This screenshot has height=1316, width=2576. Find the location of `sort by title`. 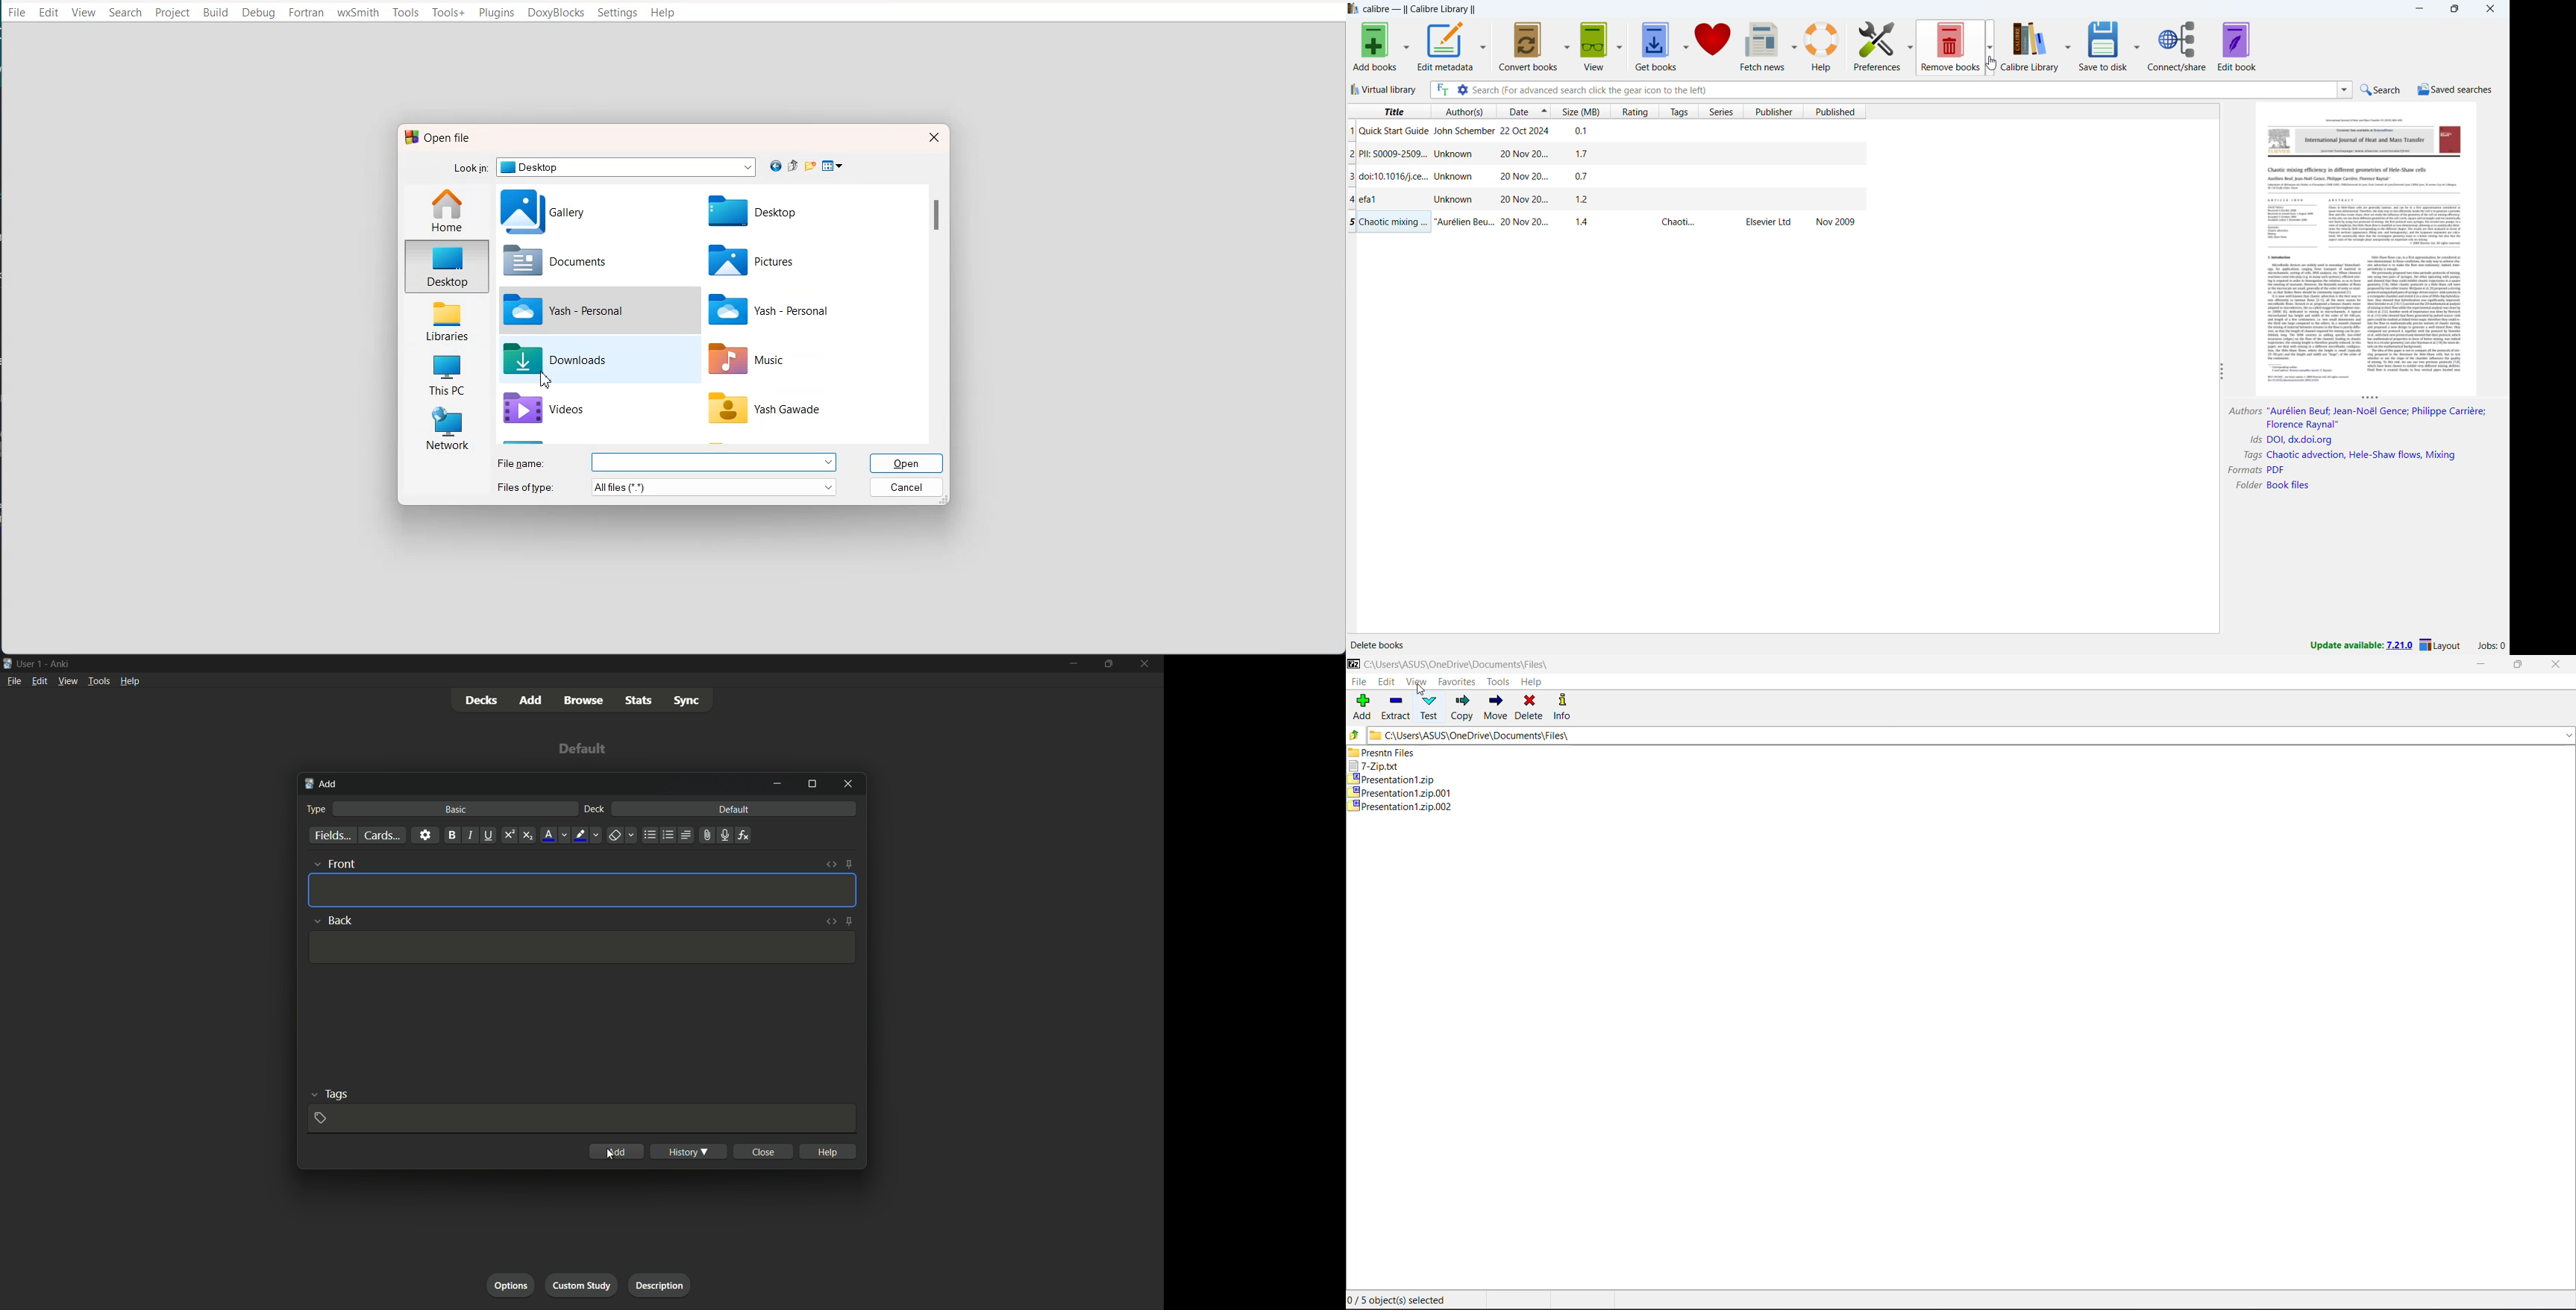

sort by title is located at coordinates (1388, 111).